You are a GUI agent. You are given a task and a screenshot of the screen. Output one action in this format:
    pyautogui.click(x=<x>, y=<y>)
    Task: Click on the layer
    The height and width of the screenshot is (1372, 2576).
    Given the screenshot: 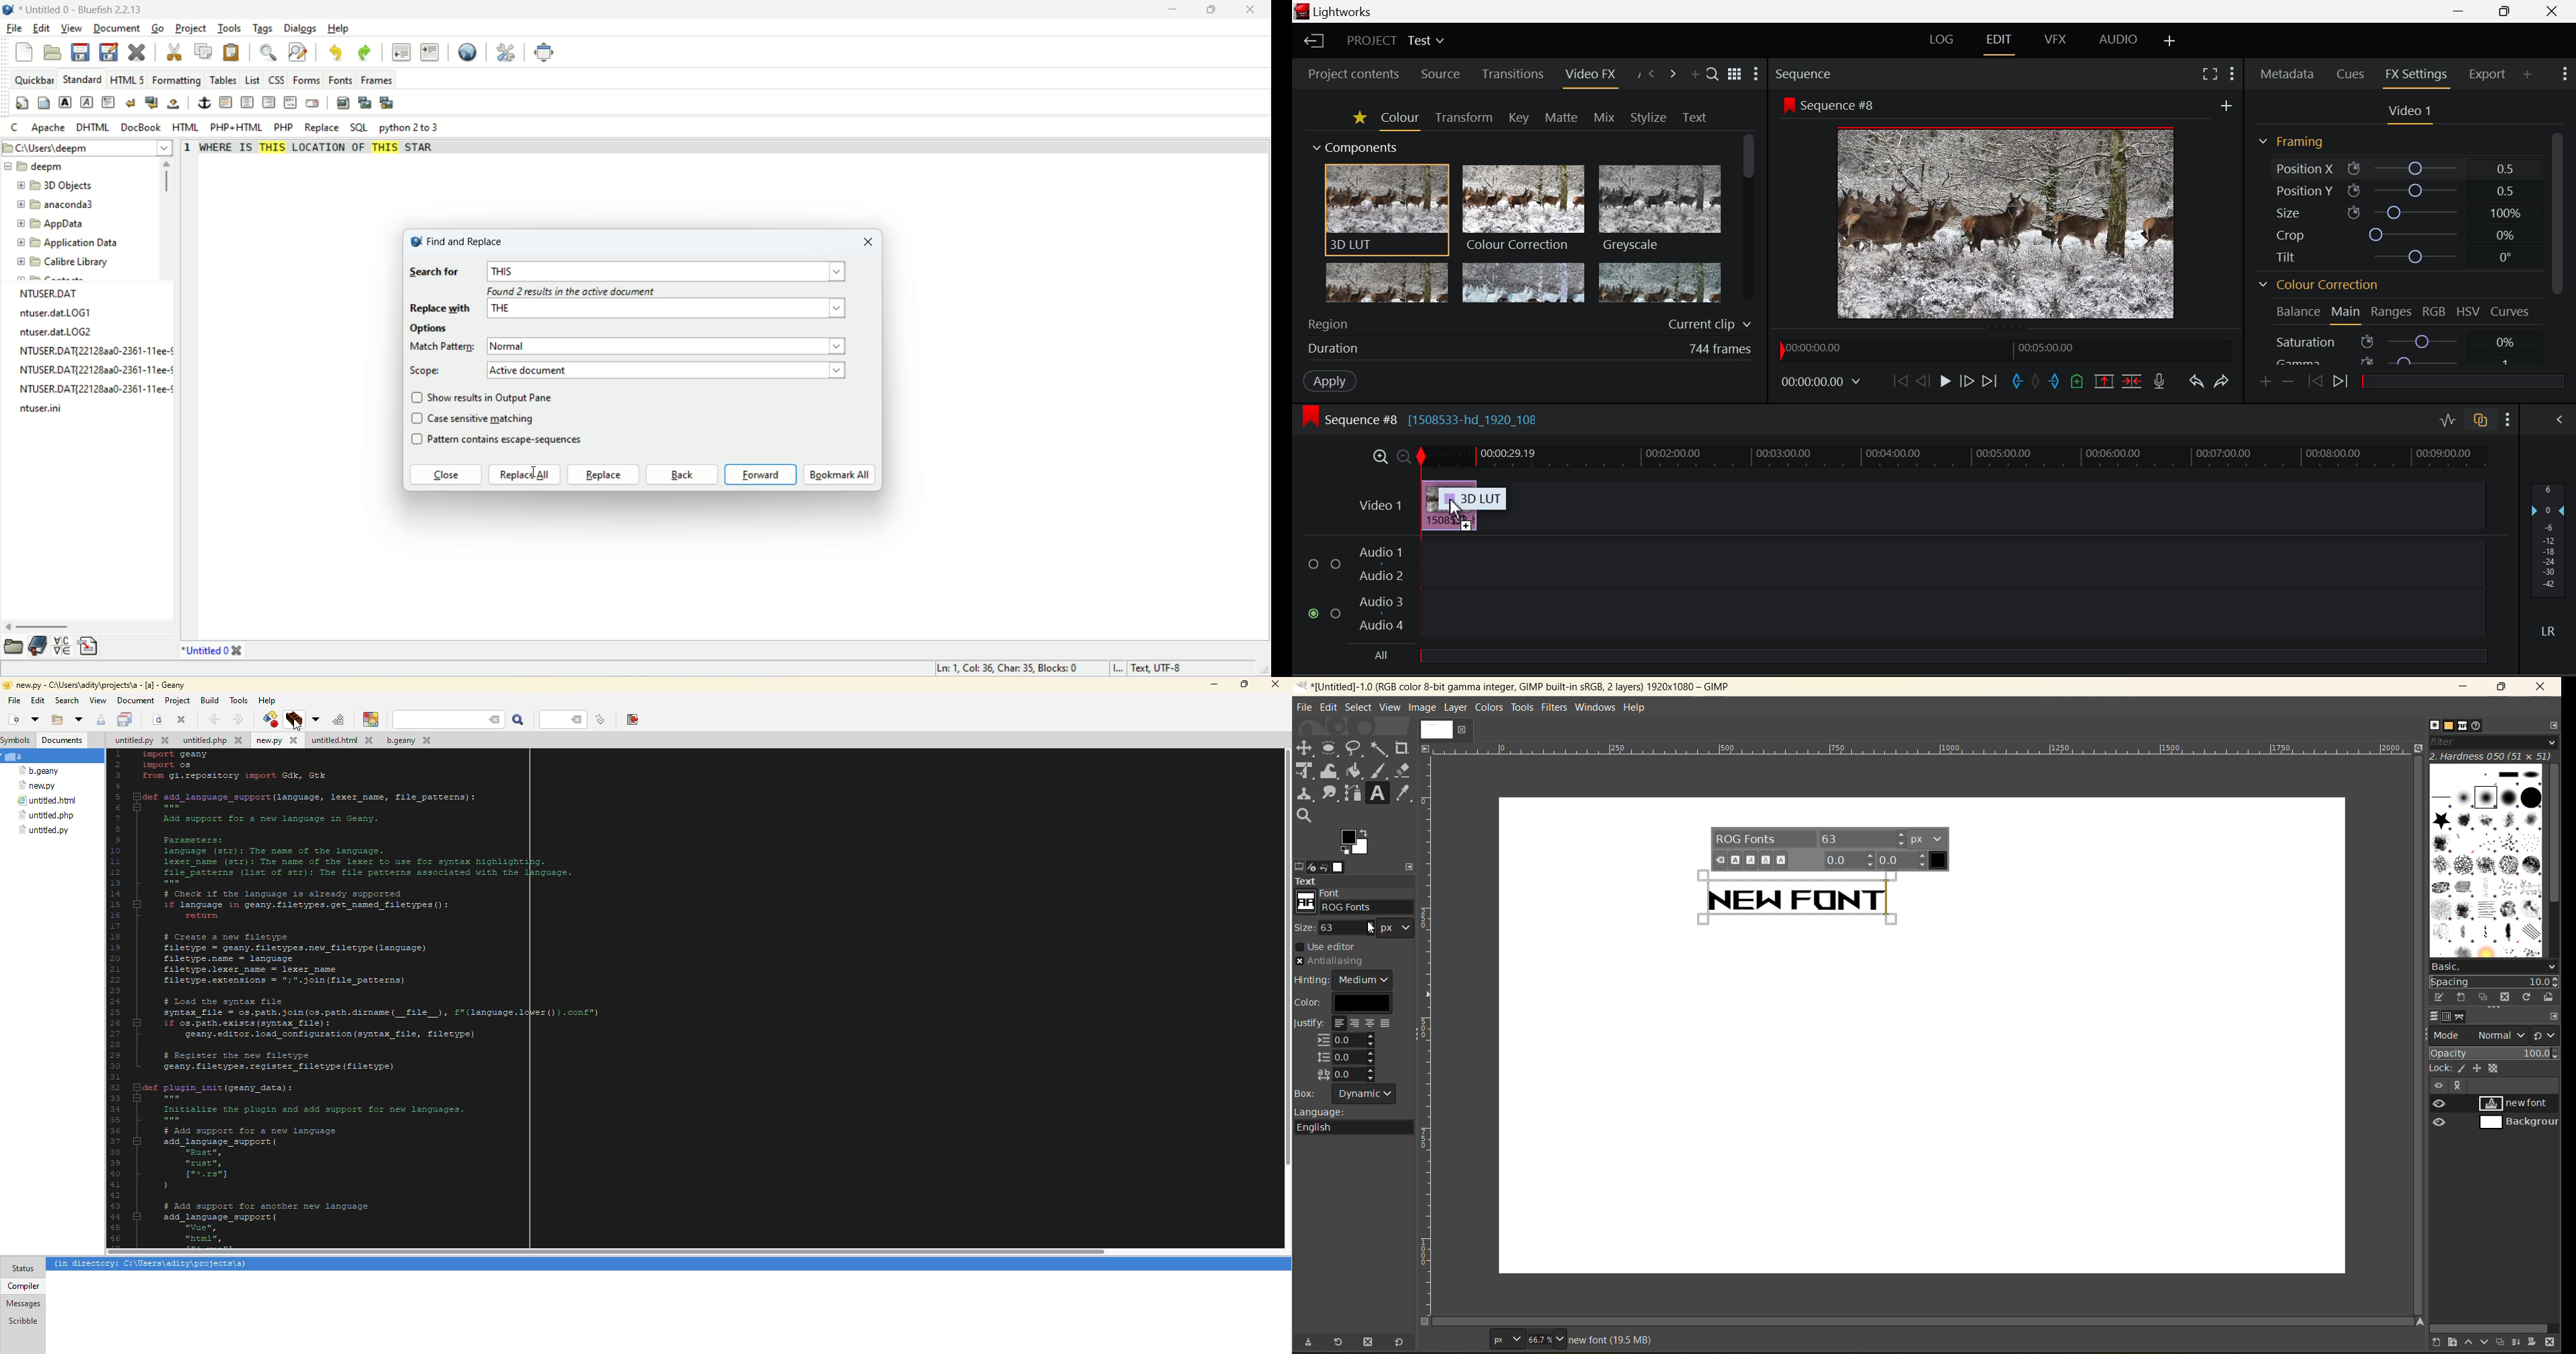 What is the action you would take?
    pyautogui.click(x=1457, y=707)
    